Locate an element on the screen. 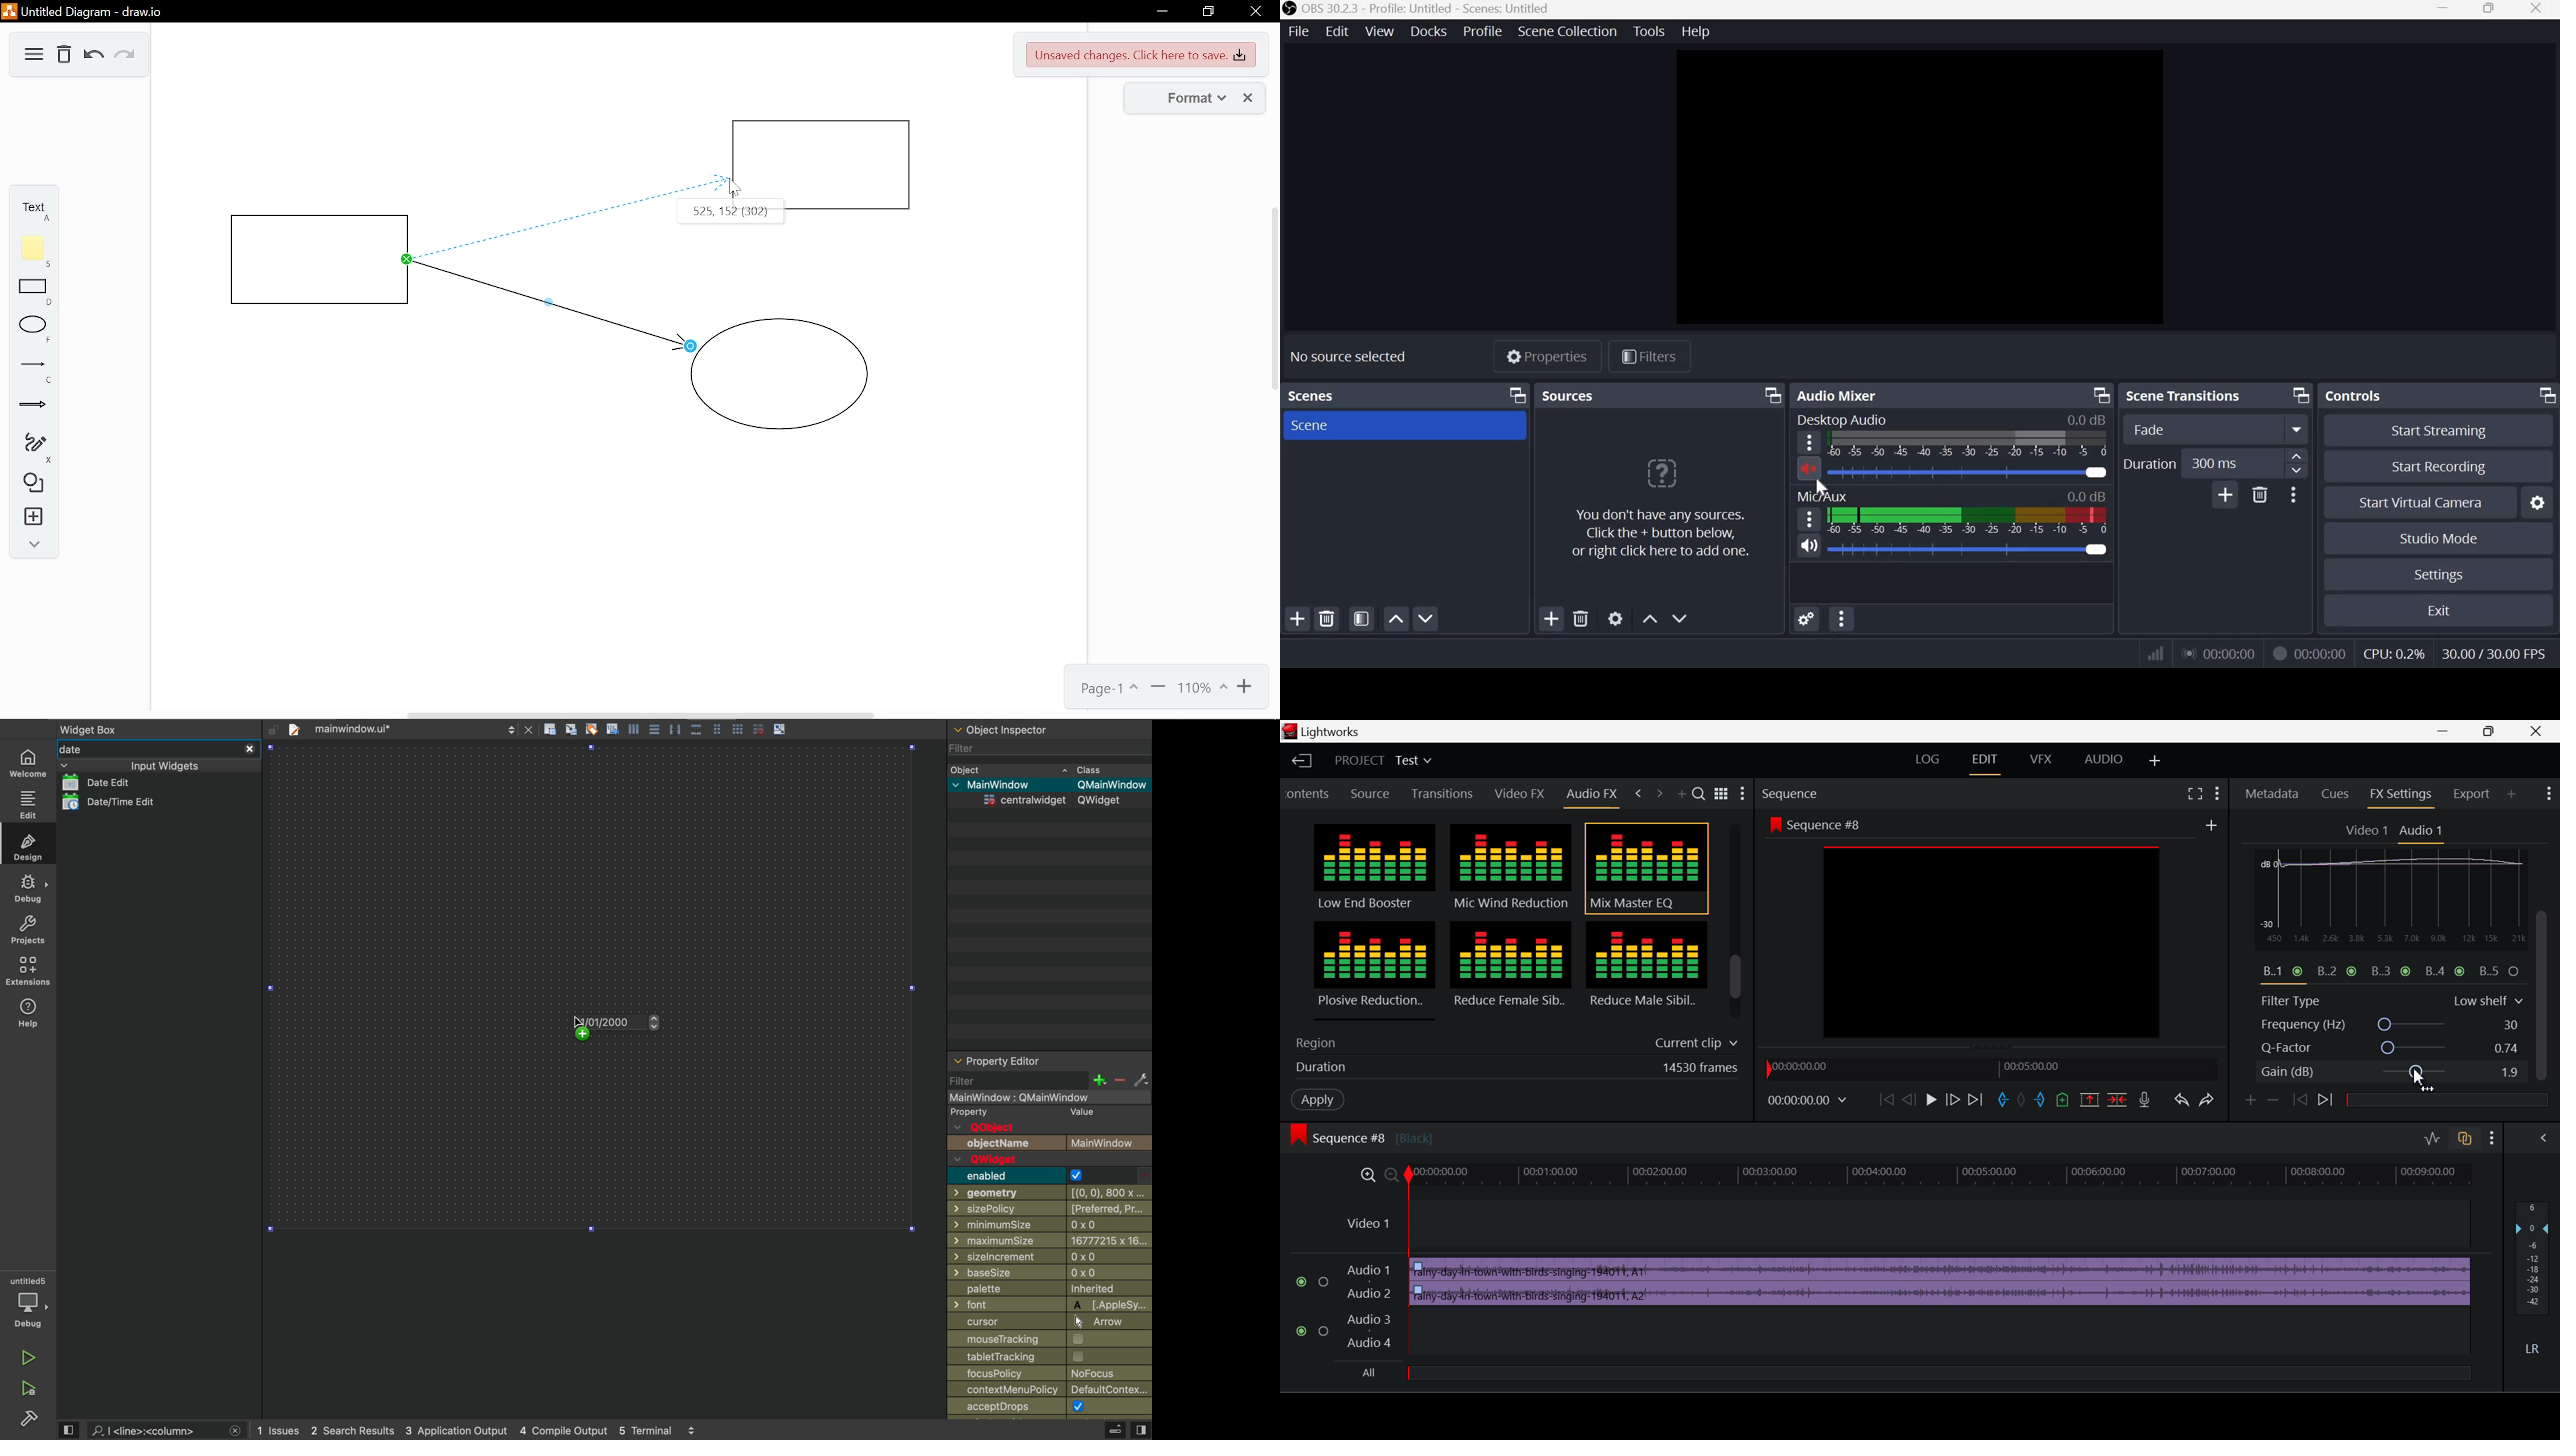  Duration Input is located at coordinates (2245, 463).